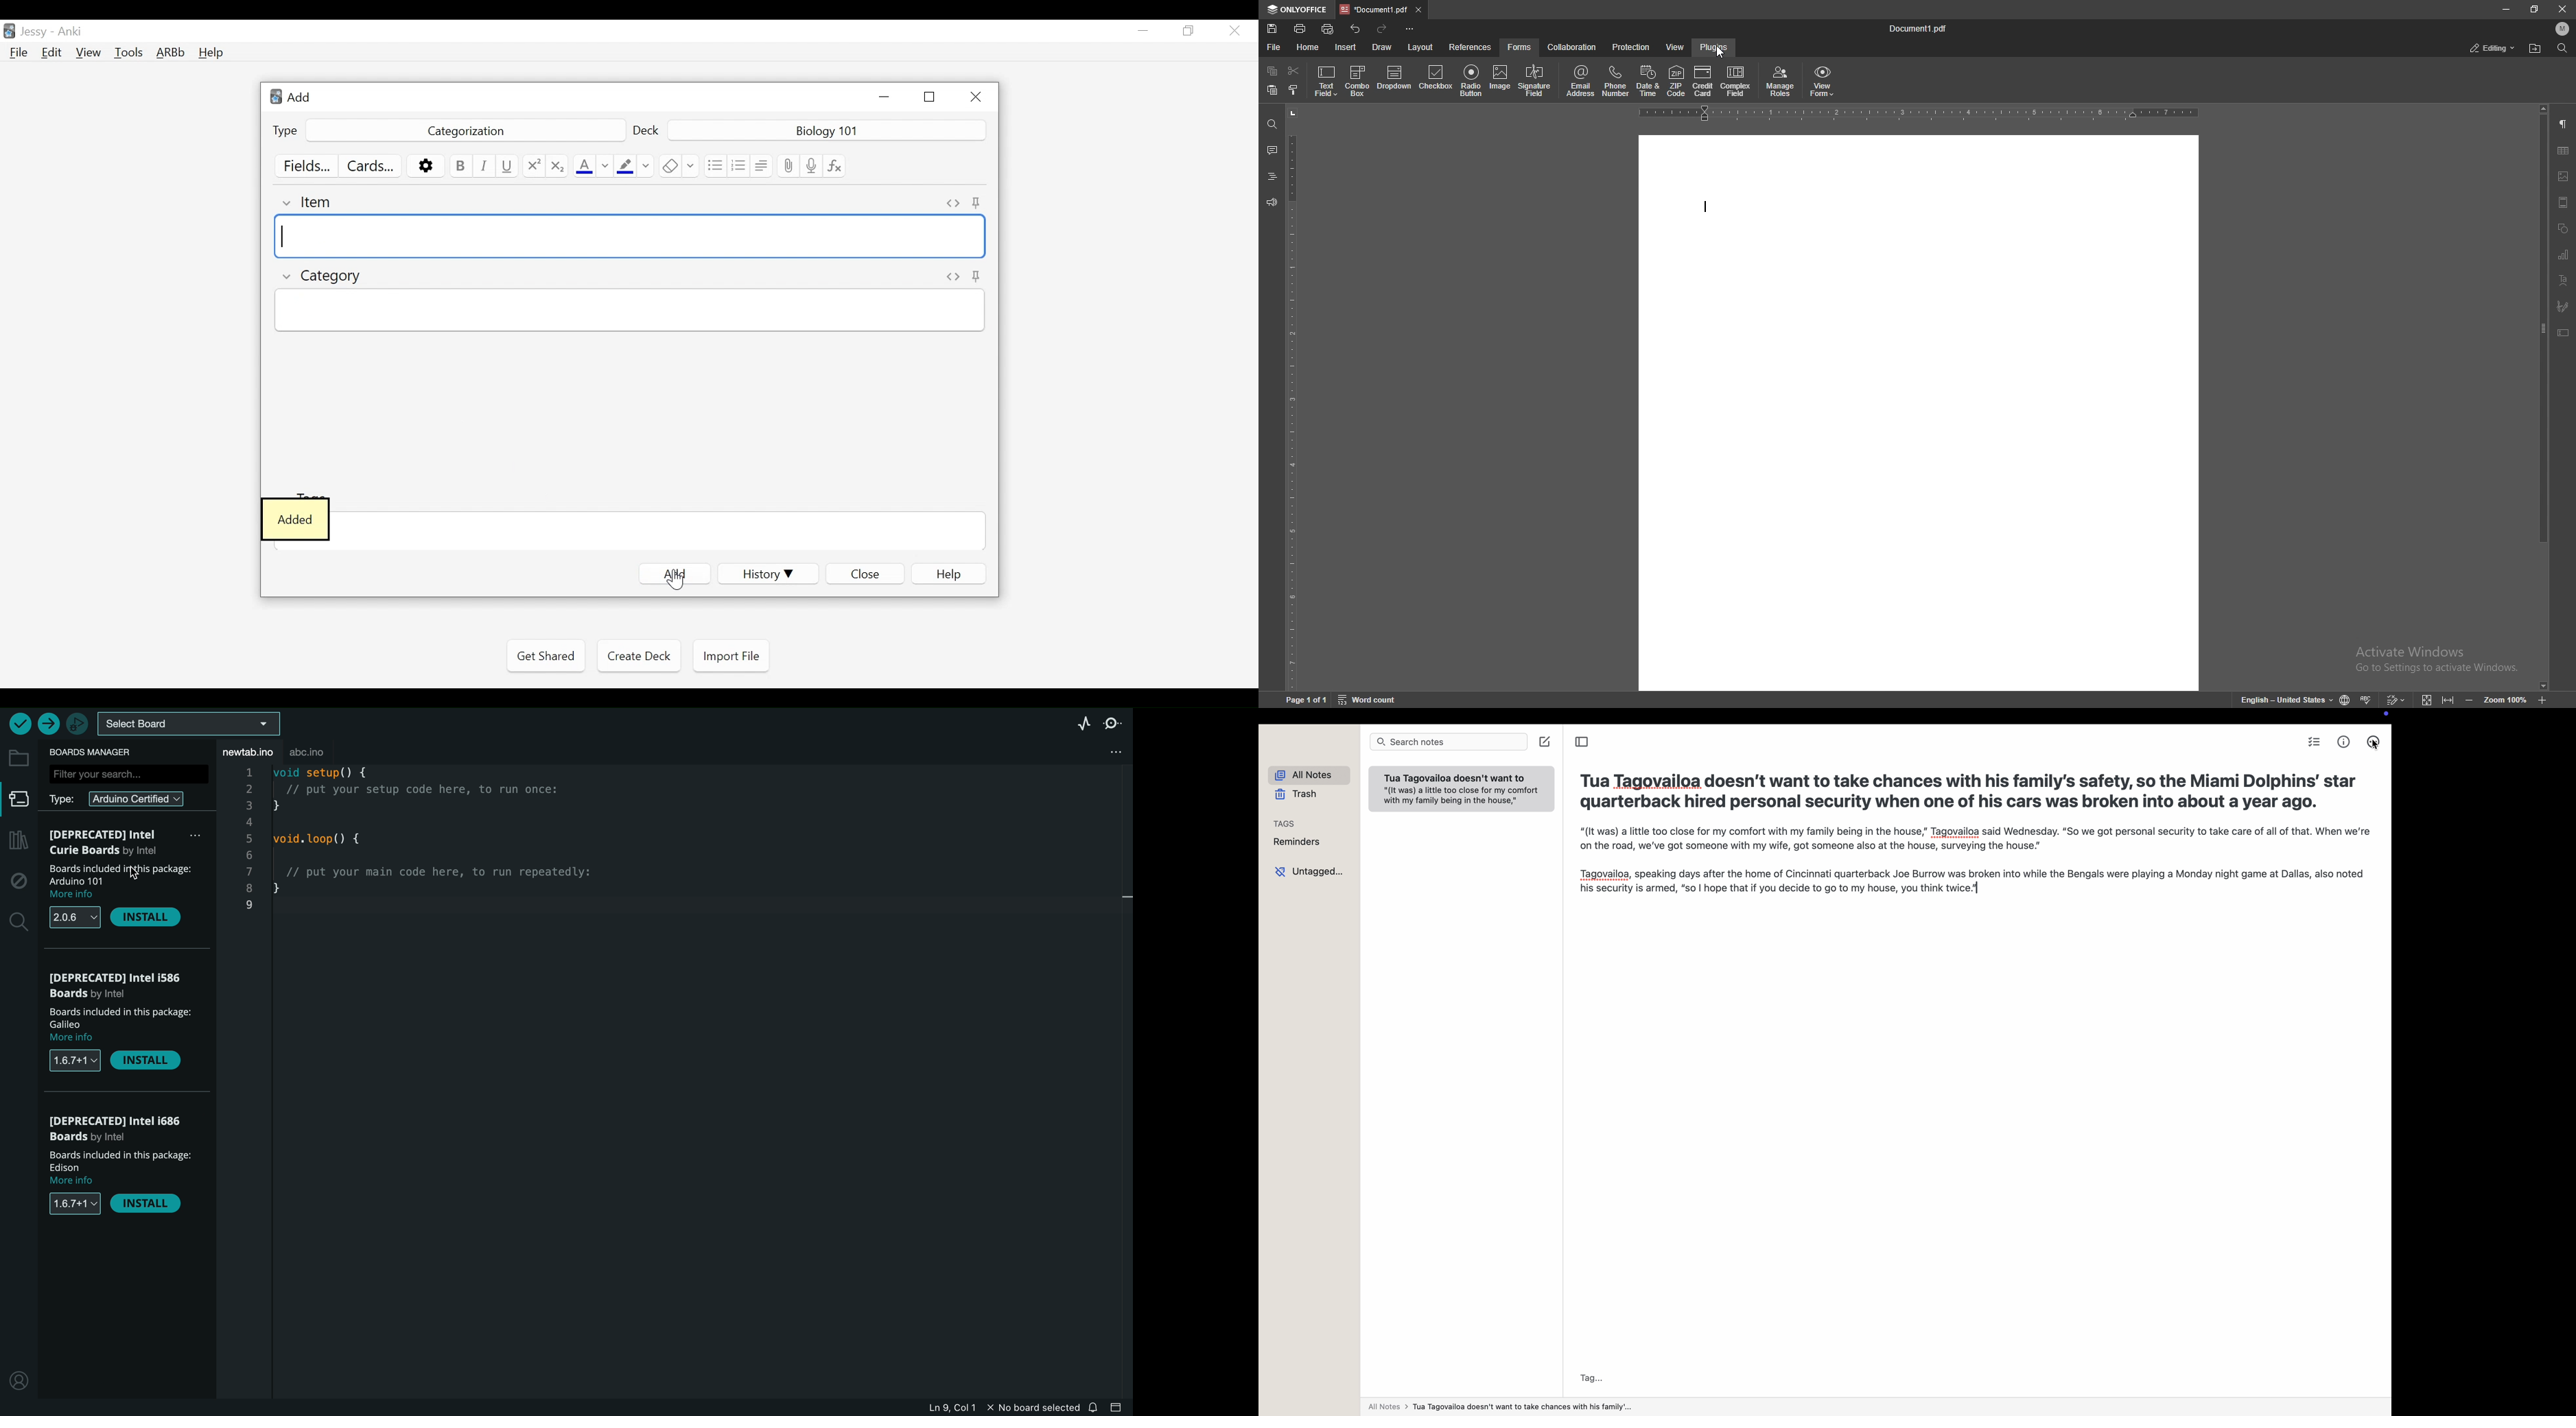 The height and width of the screenshot is (1428, 2576). I want to click on tab, so click(1373, 11).